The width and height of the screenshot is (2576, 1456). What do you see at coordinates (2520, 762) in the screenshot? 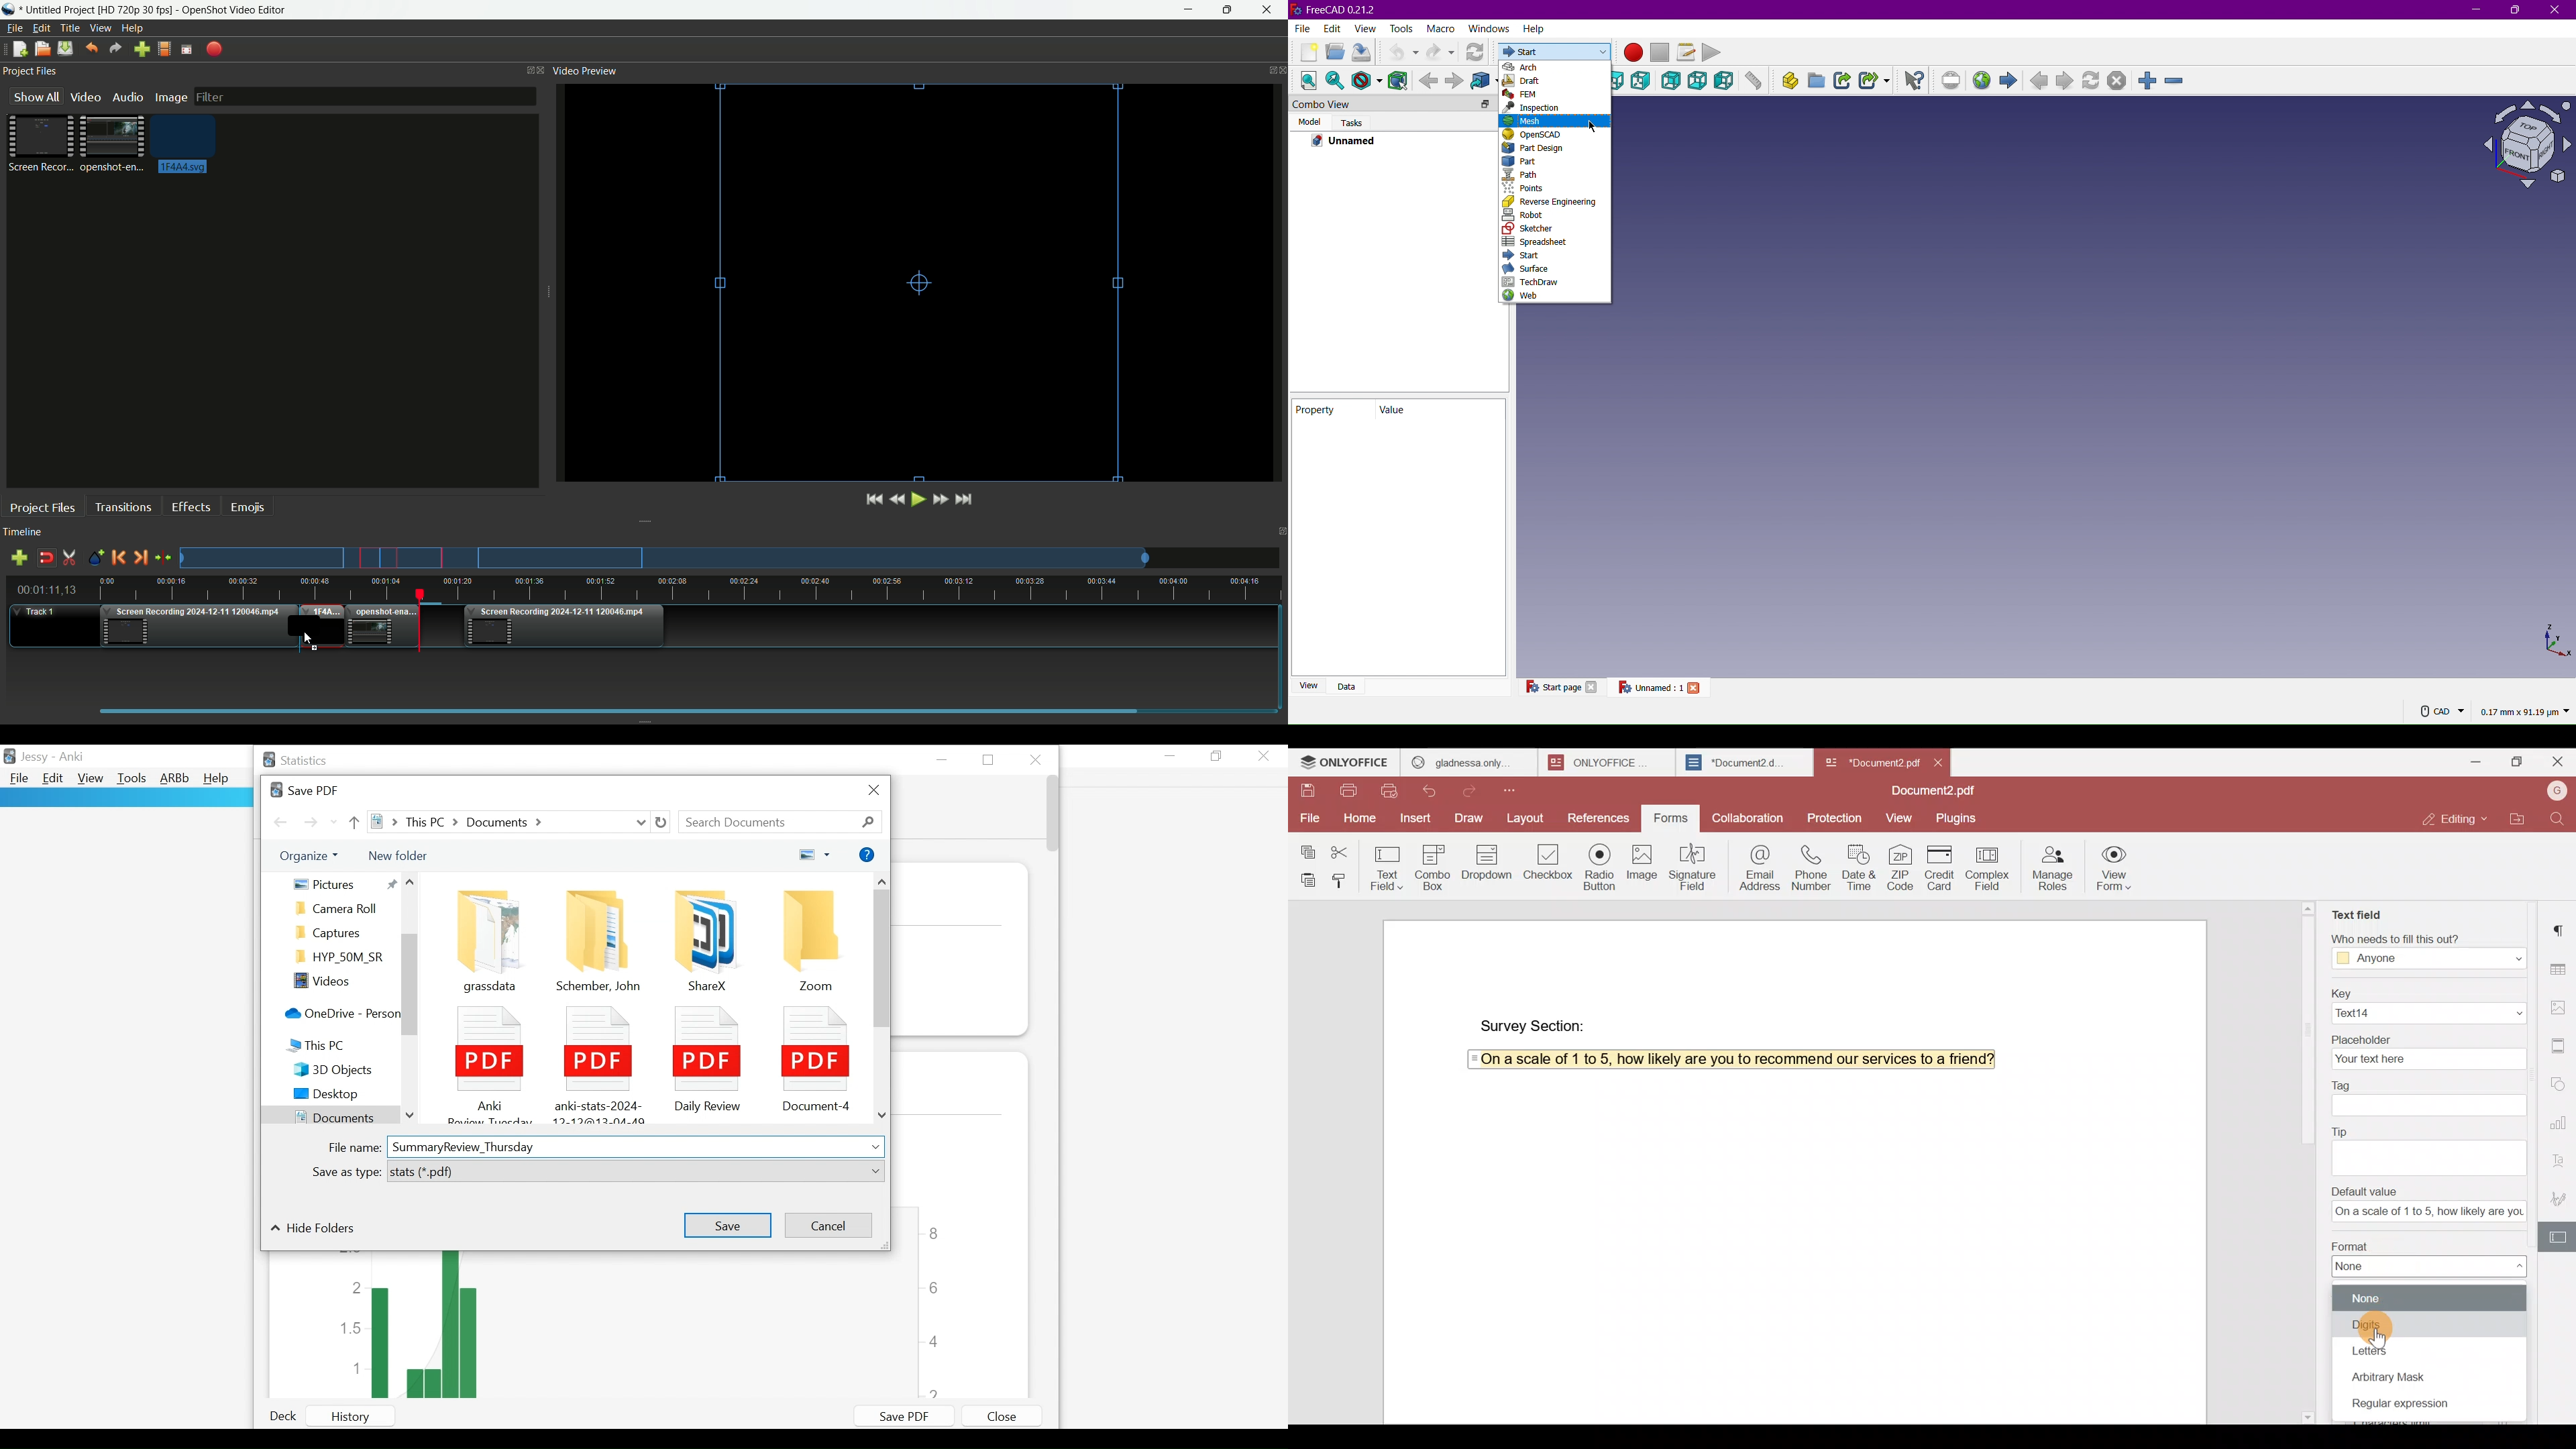
I see `Maximize` at bounding box center [2520, 762].